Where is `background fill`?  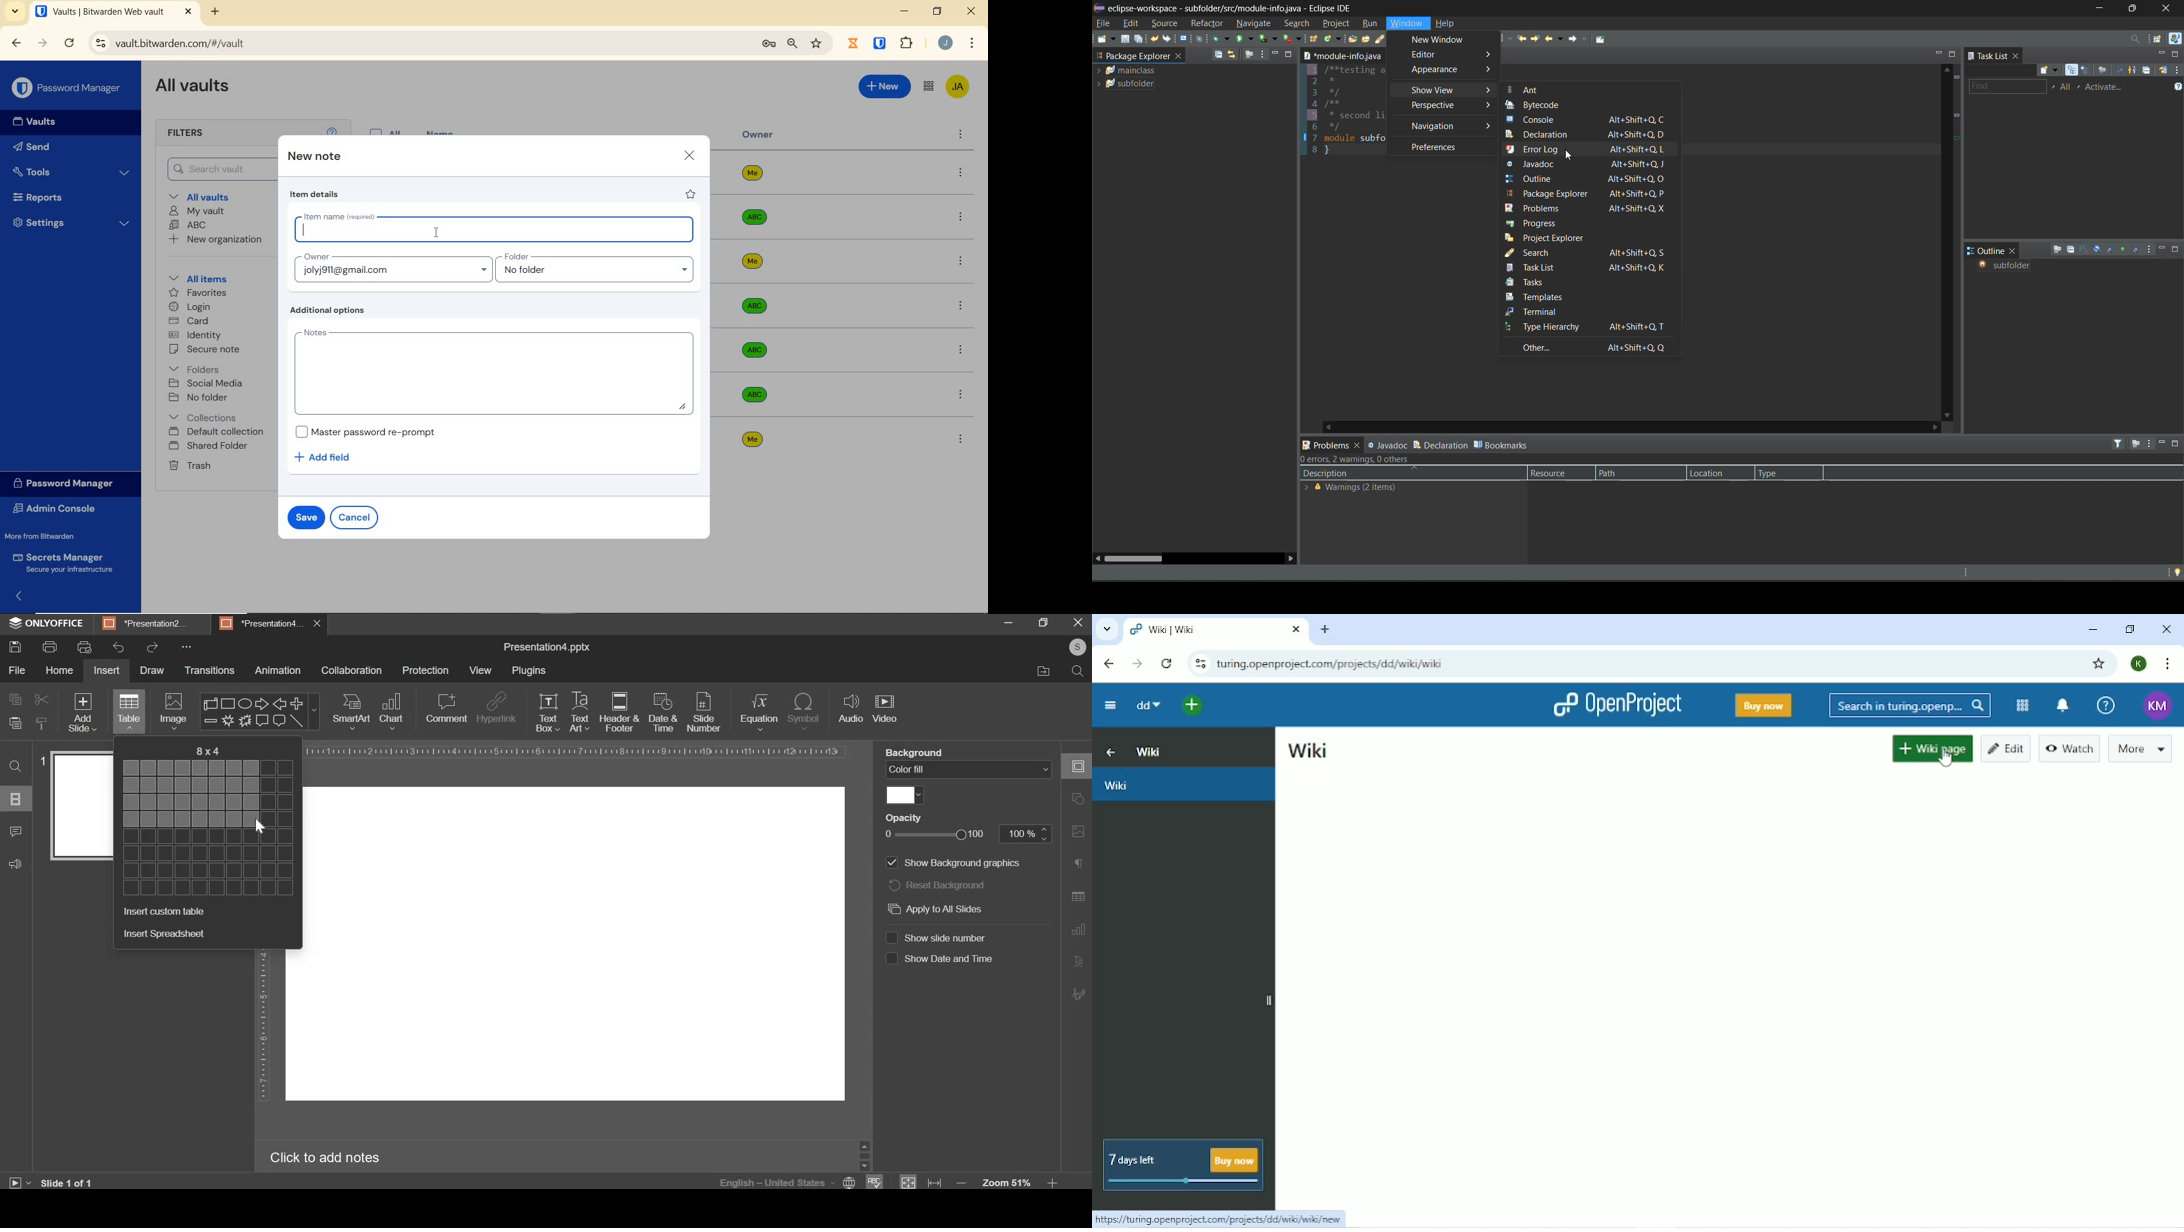 background fill is located at coordinates (969, 770).